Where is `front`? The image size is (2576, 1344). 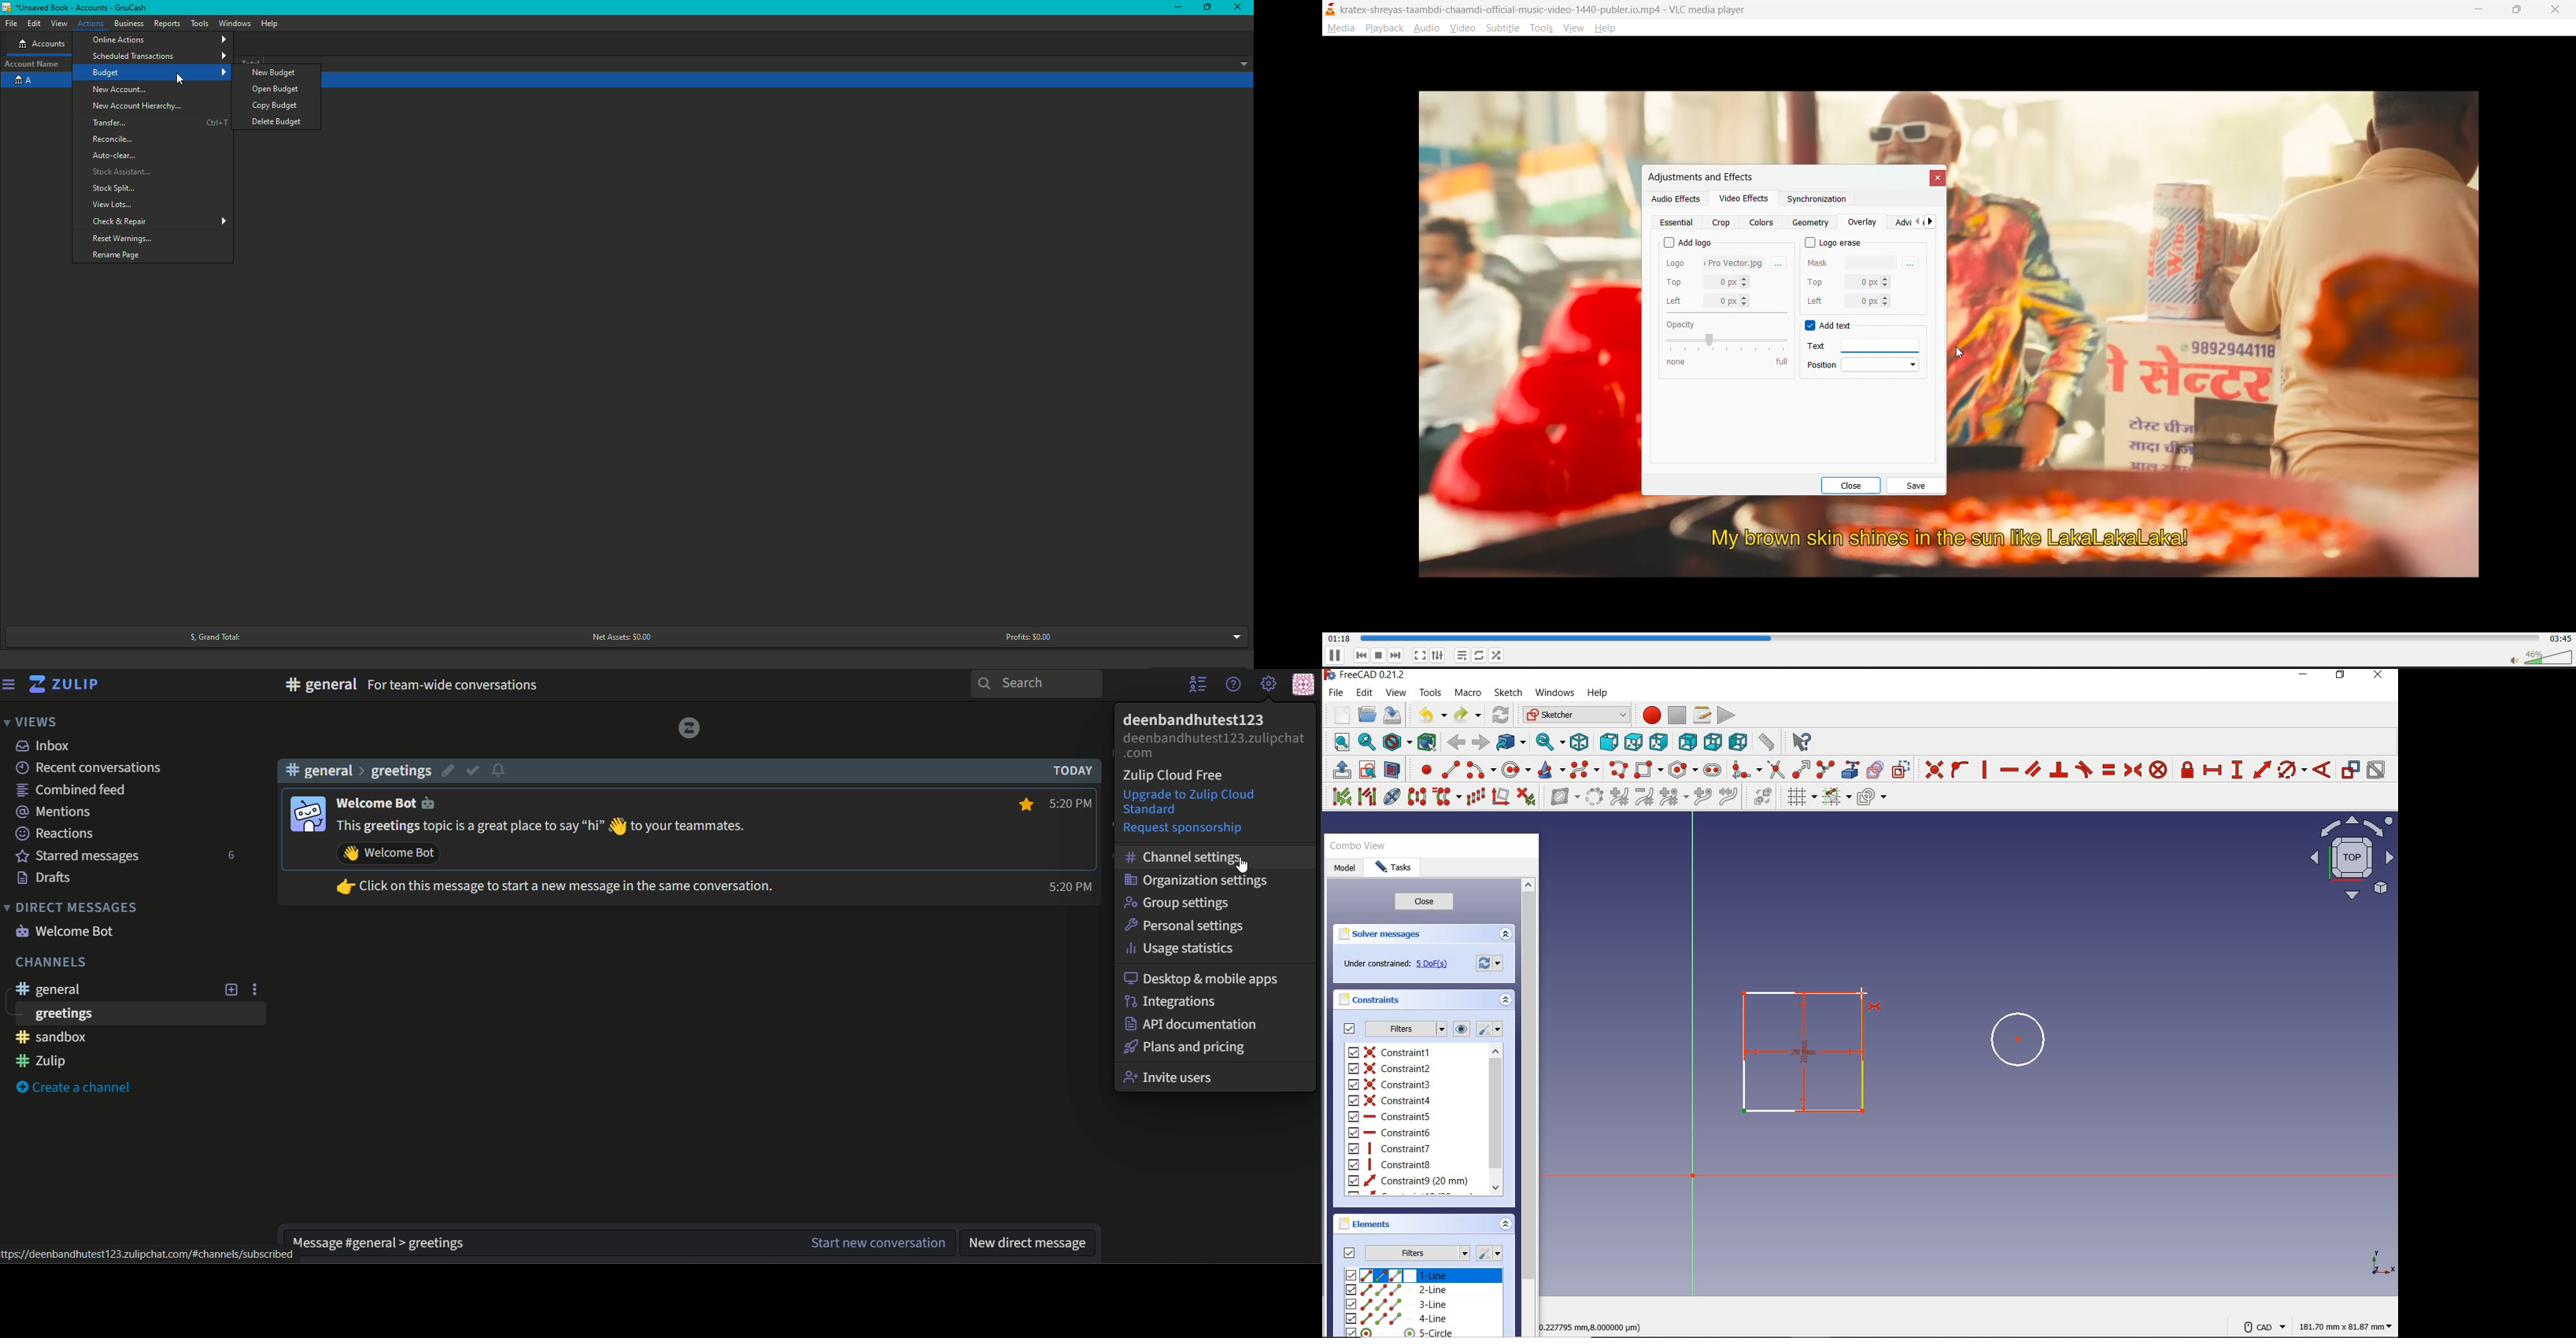
front is located at coordinates (1608, 741).